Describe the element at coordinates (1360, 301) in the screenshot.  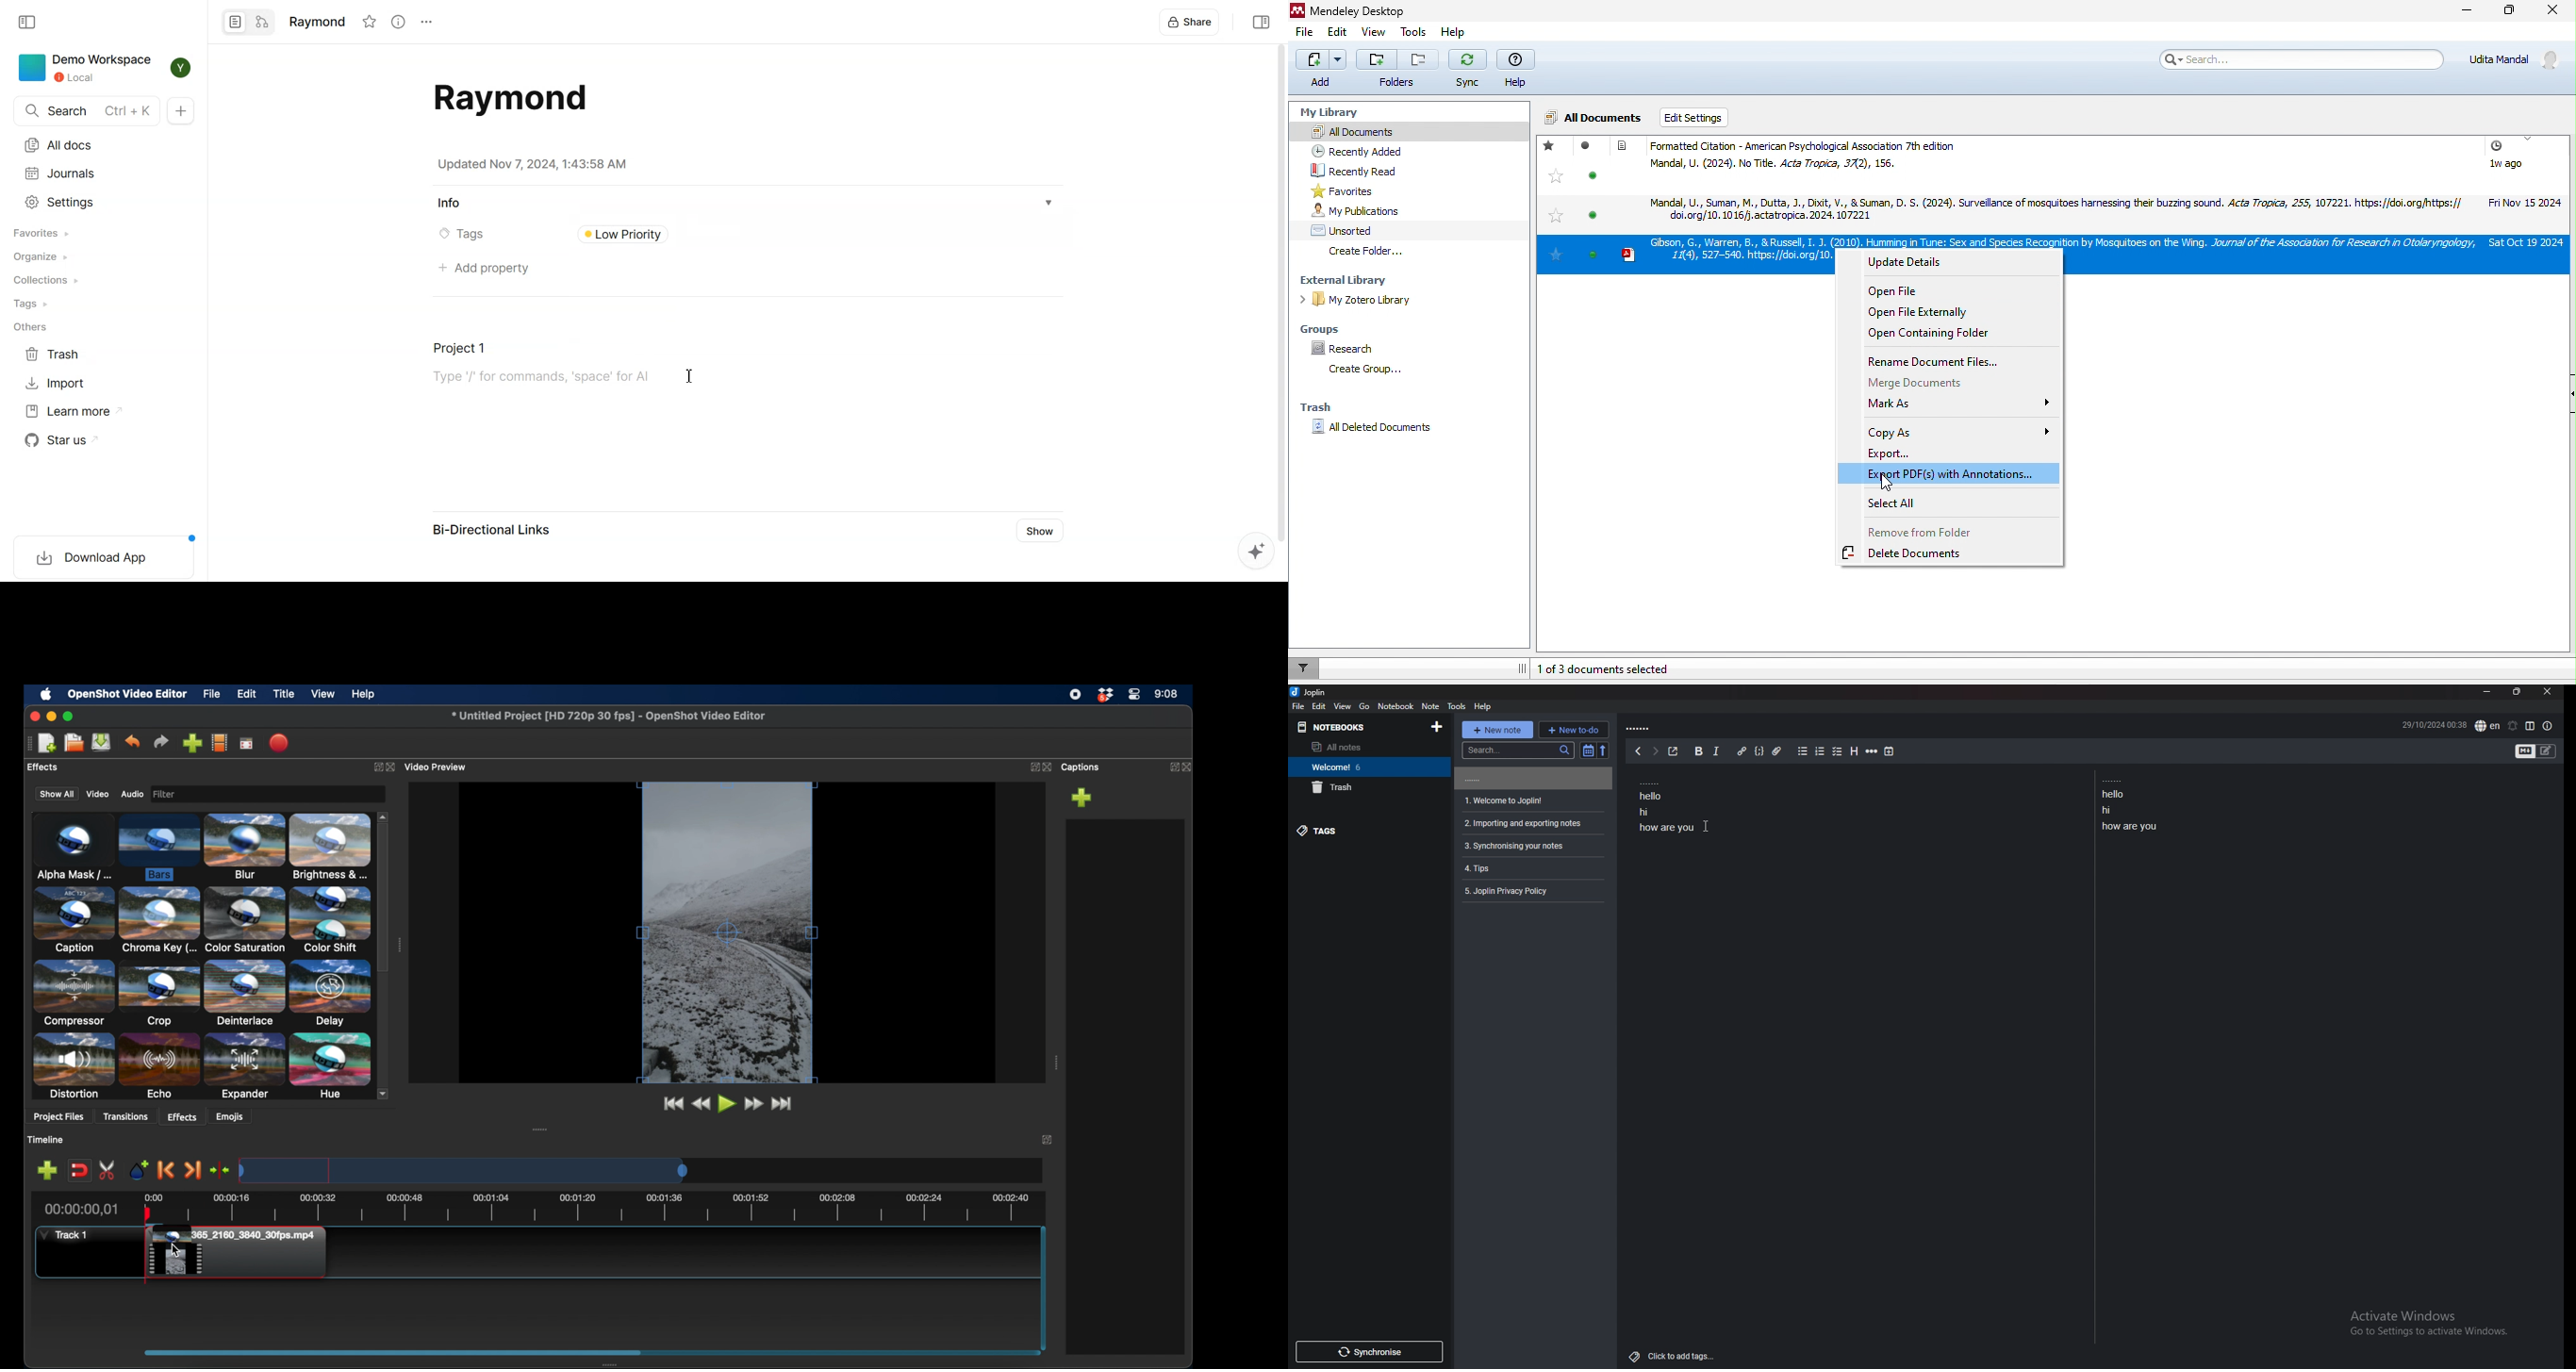
I see `my zotero library` at that location.